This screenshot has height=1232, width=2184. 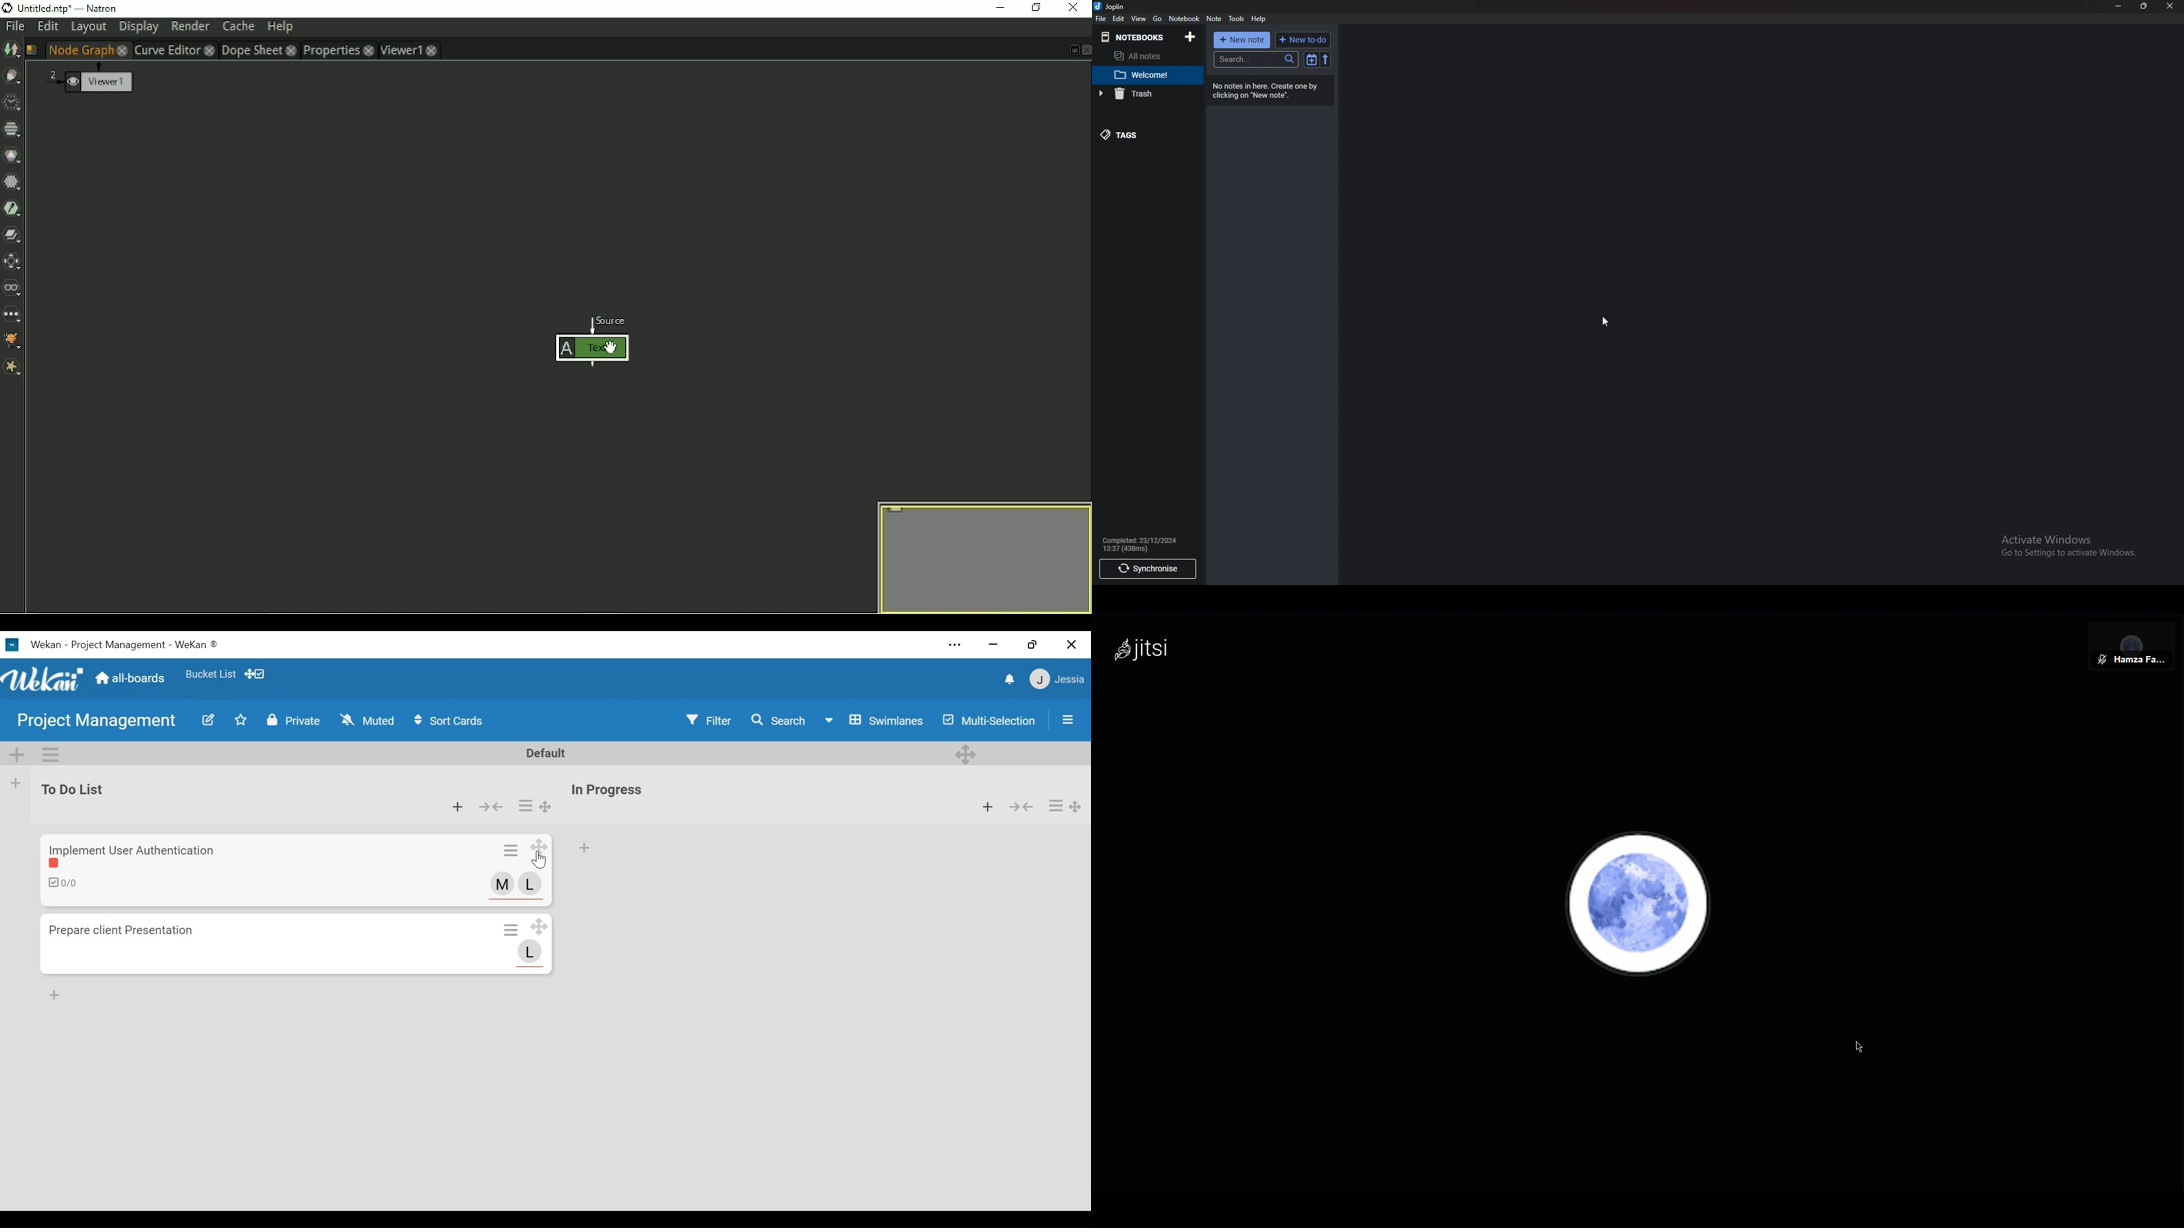 I want to click on edit, so click(x=1119, y=19).